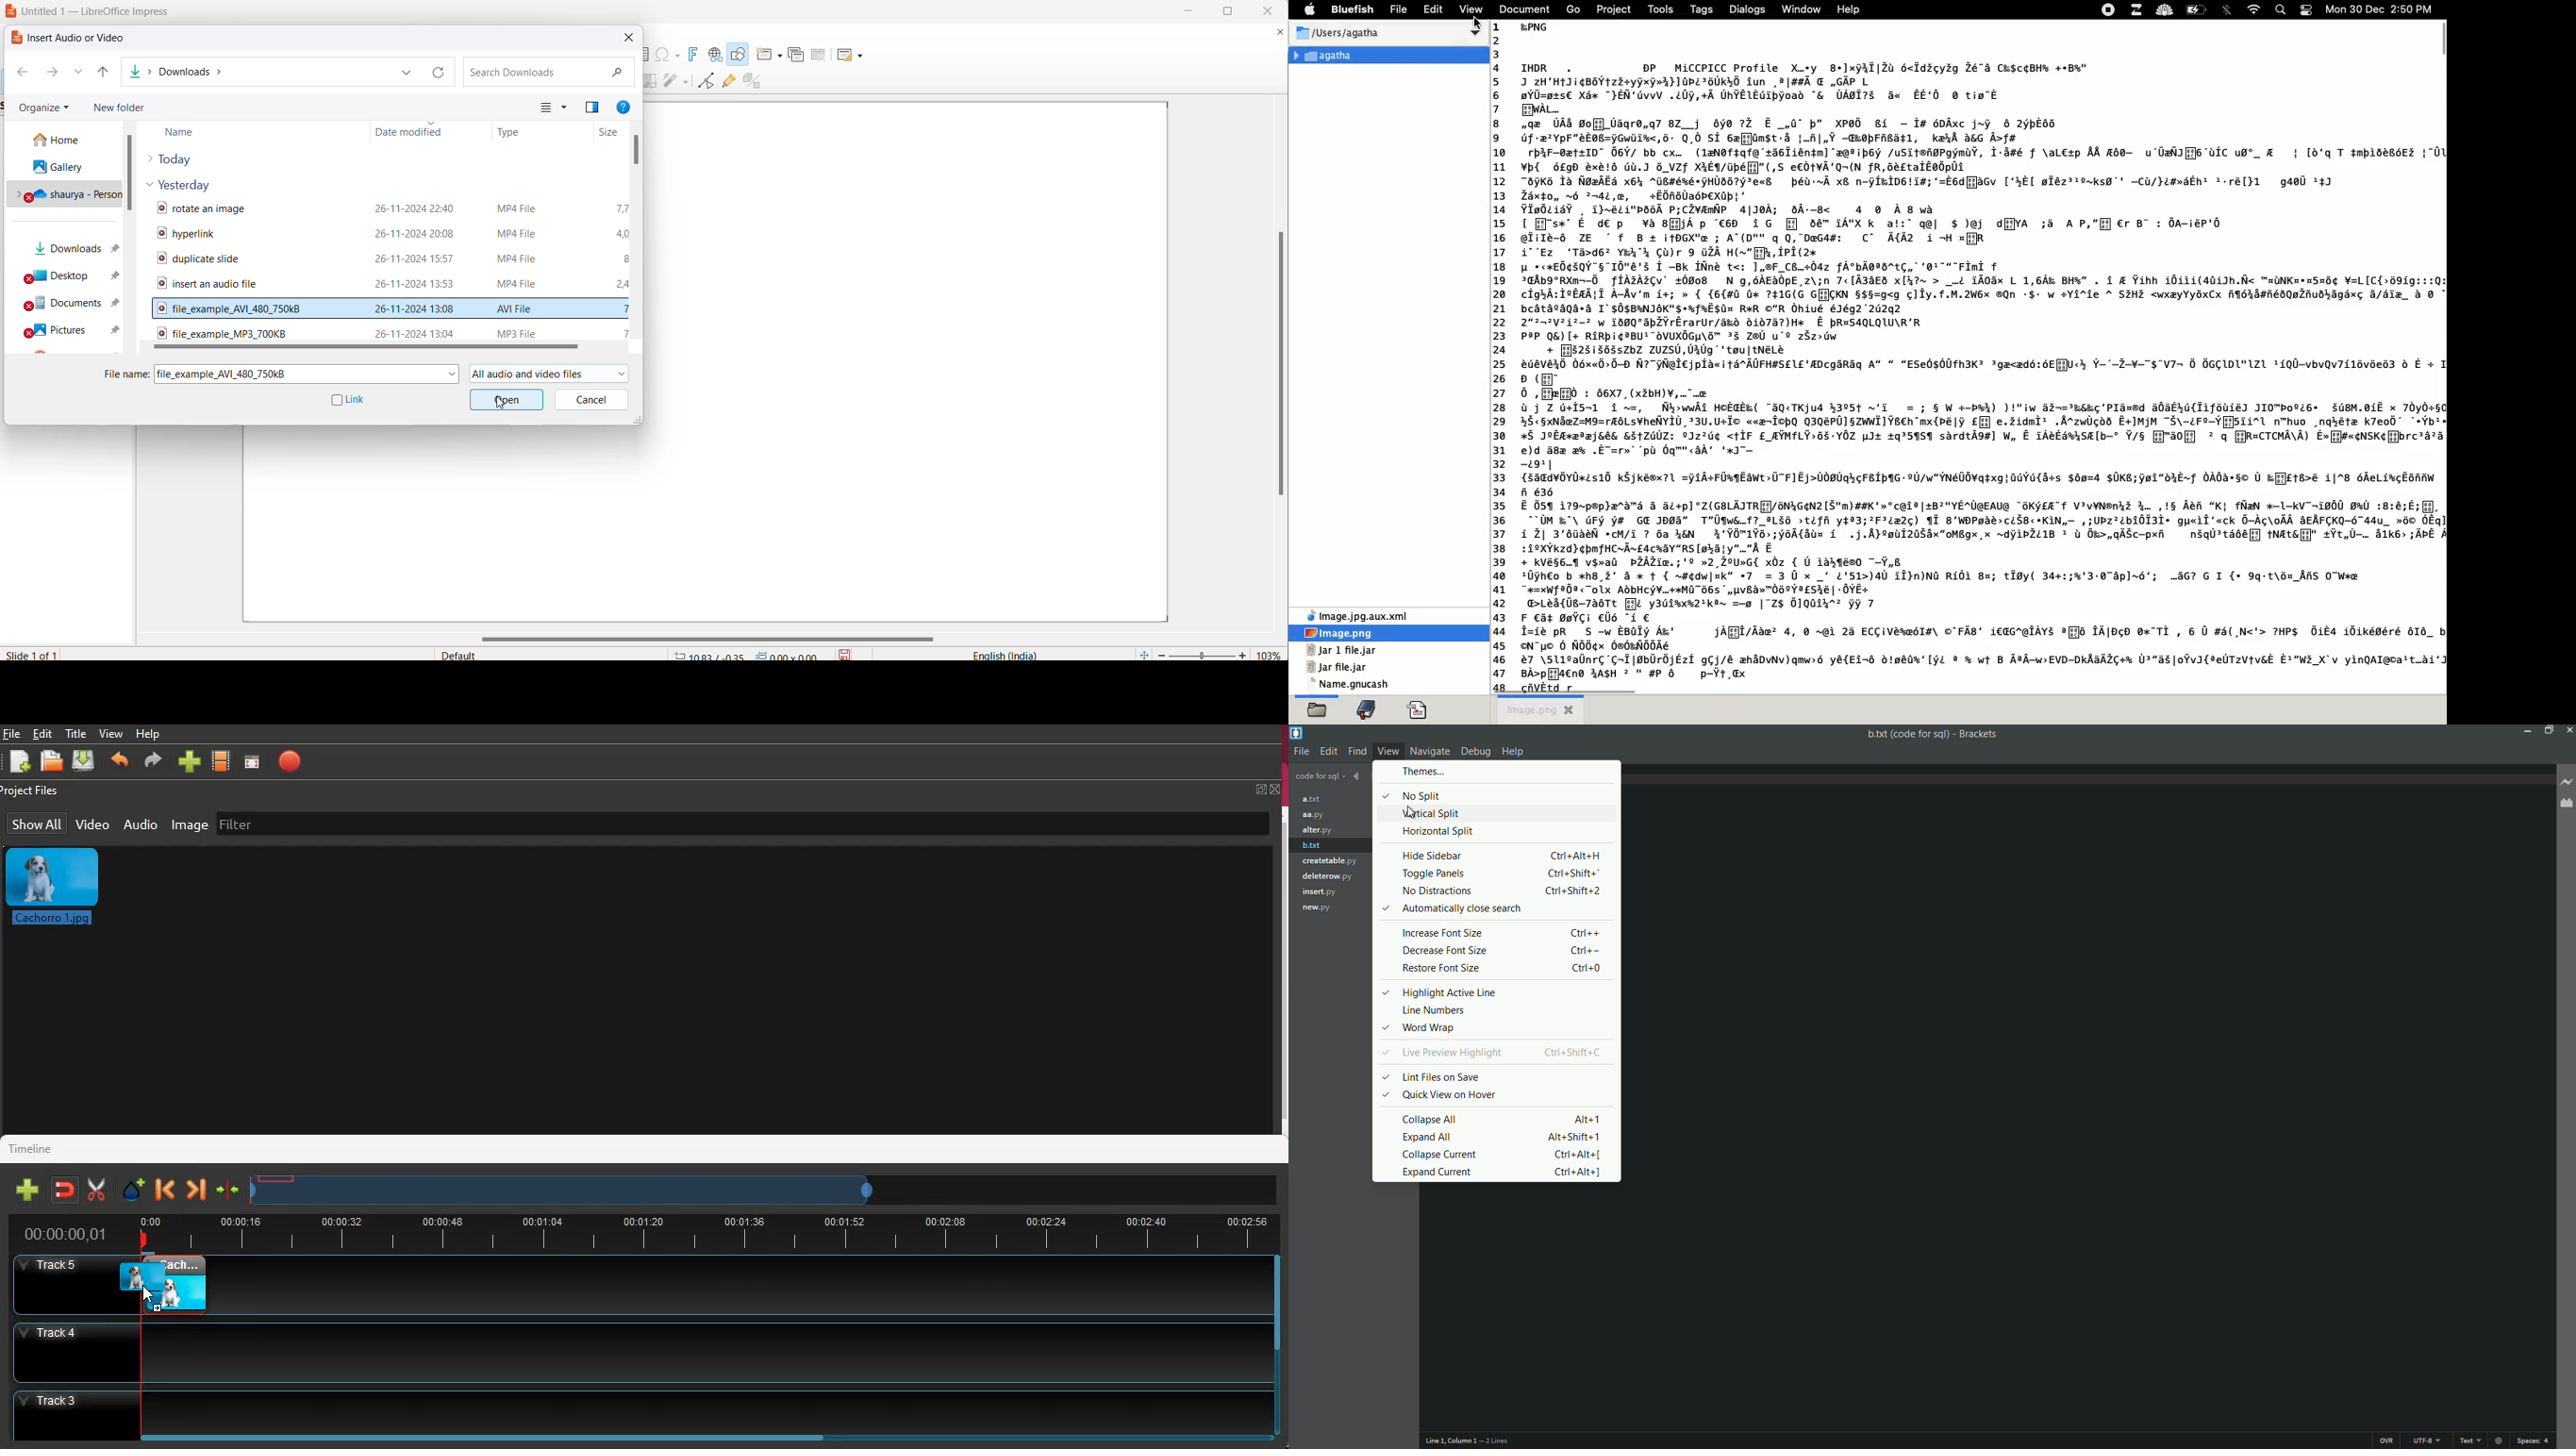  What do you see at coordinates (860, 55) in the screenshot?
I see `Slide layout options` at bounding box center [860, 55].